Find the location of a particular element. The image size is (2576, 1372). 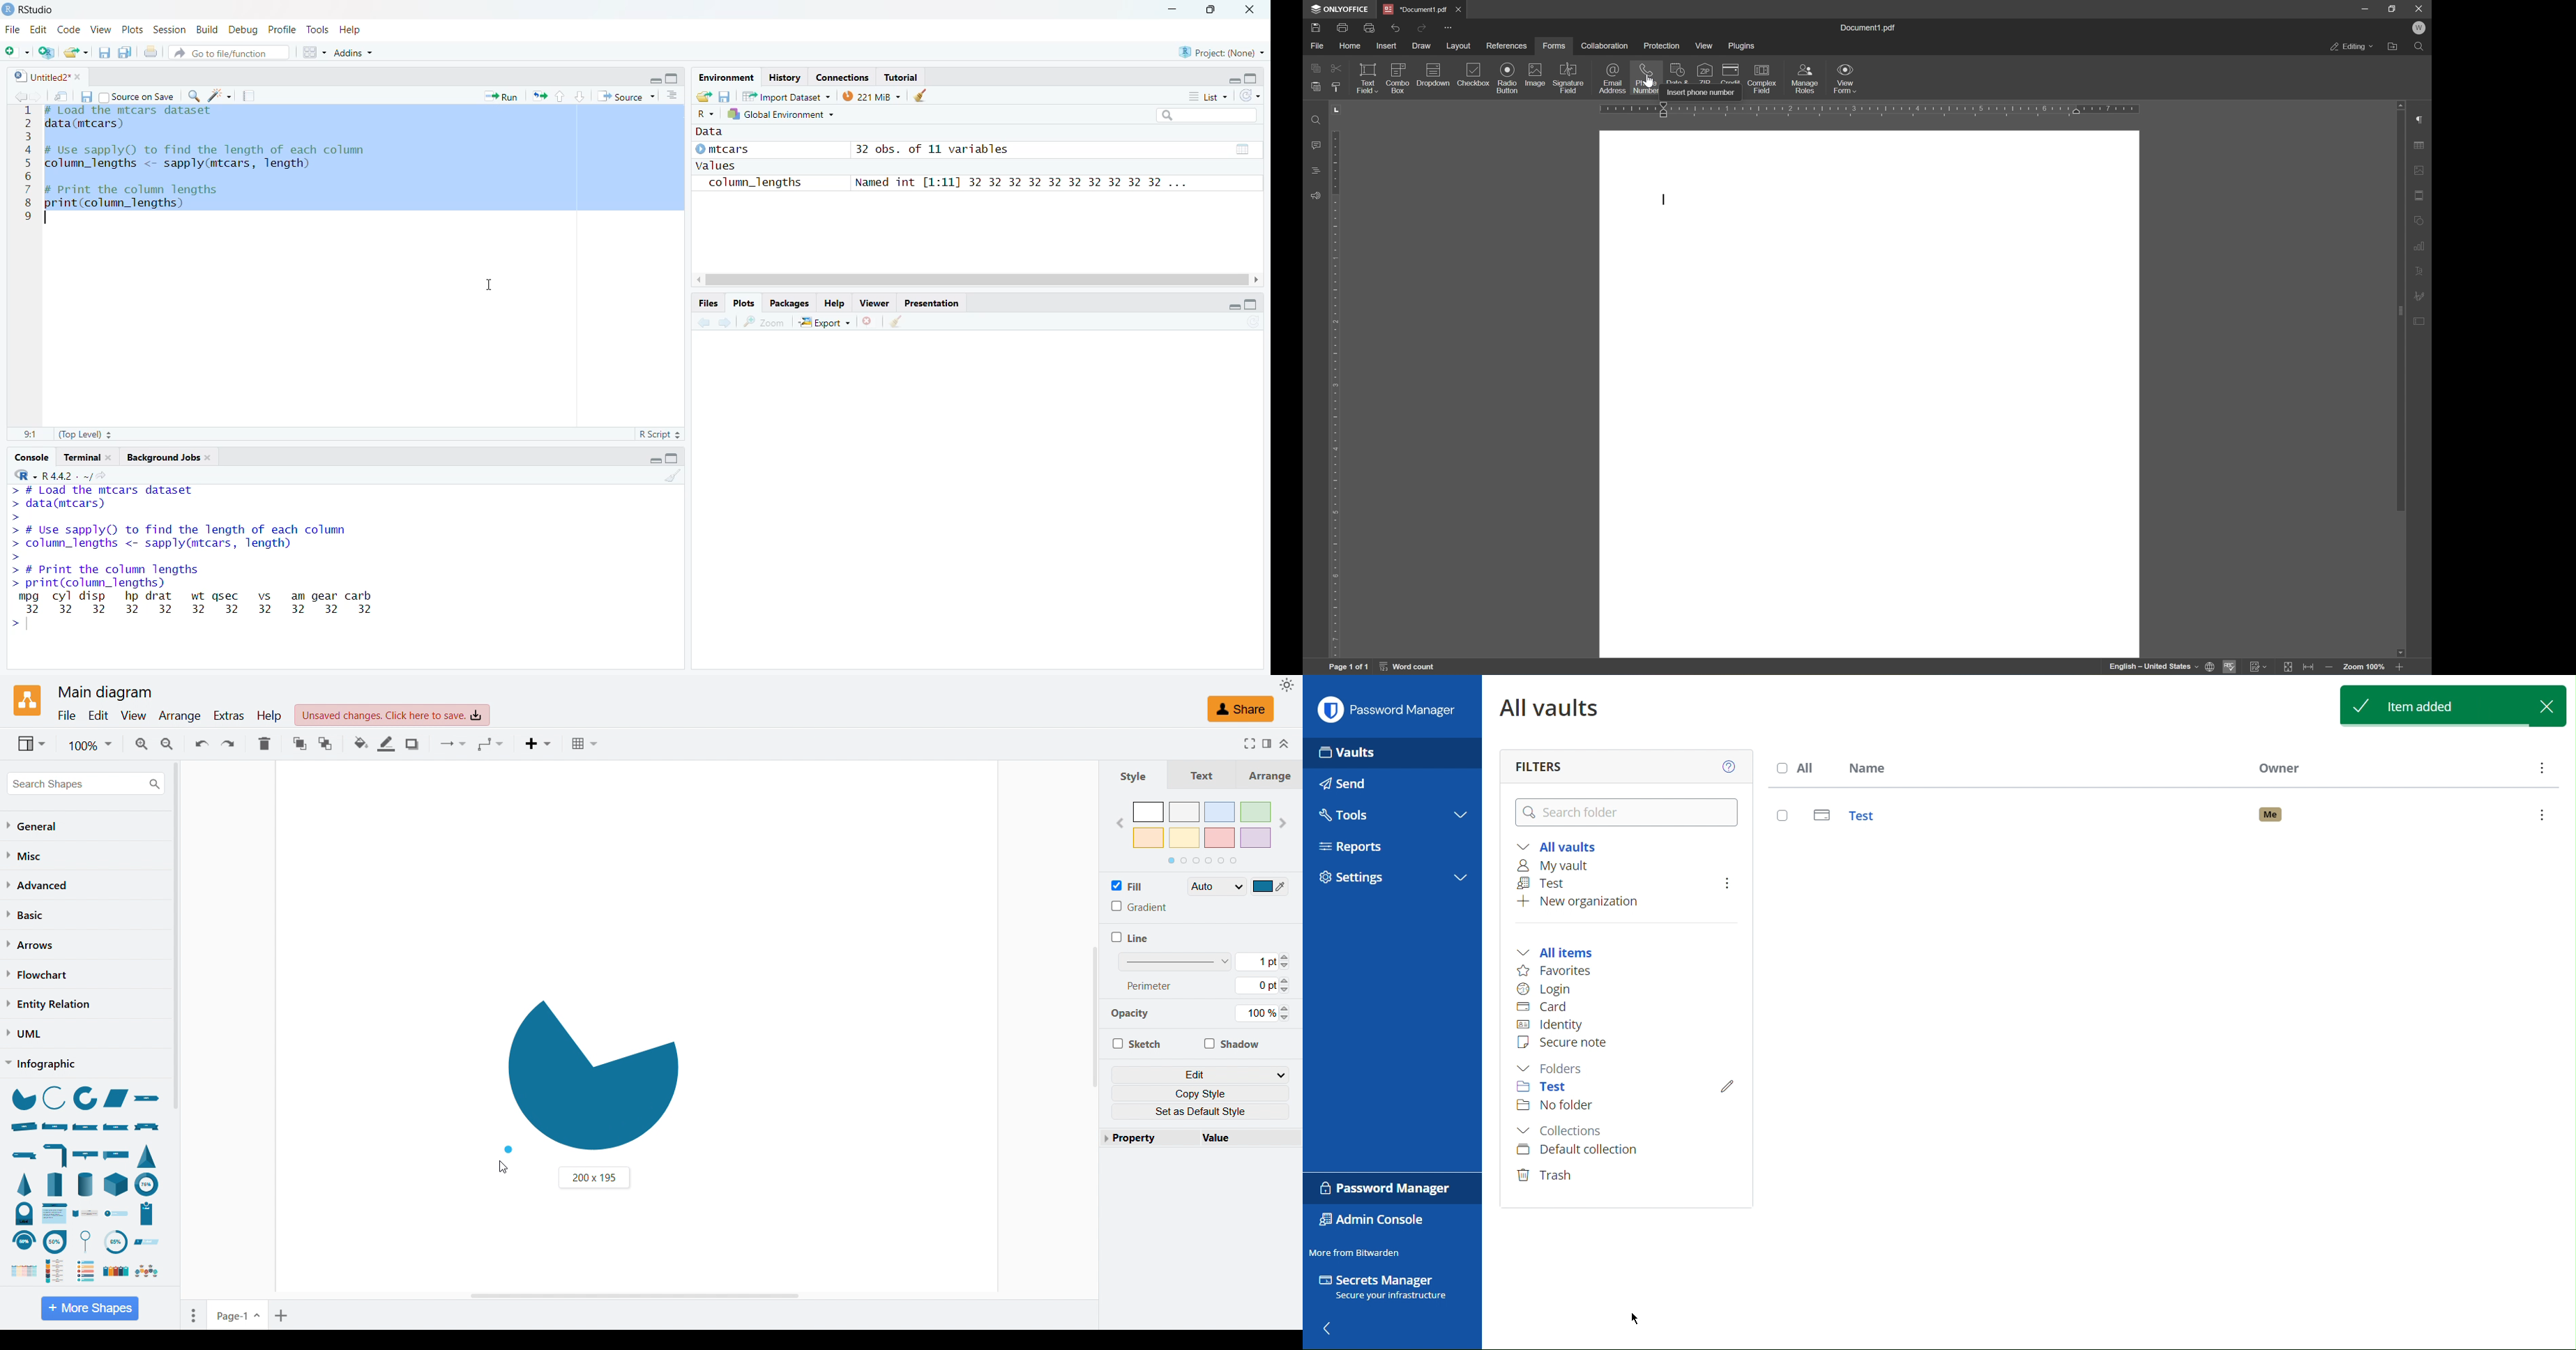

R is located at coordinates (705, 113).